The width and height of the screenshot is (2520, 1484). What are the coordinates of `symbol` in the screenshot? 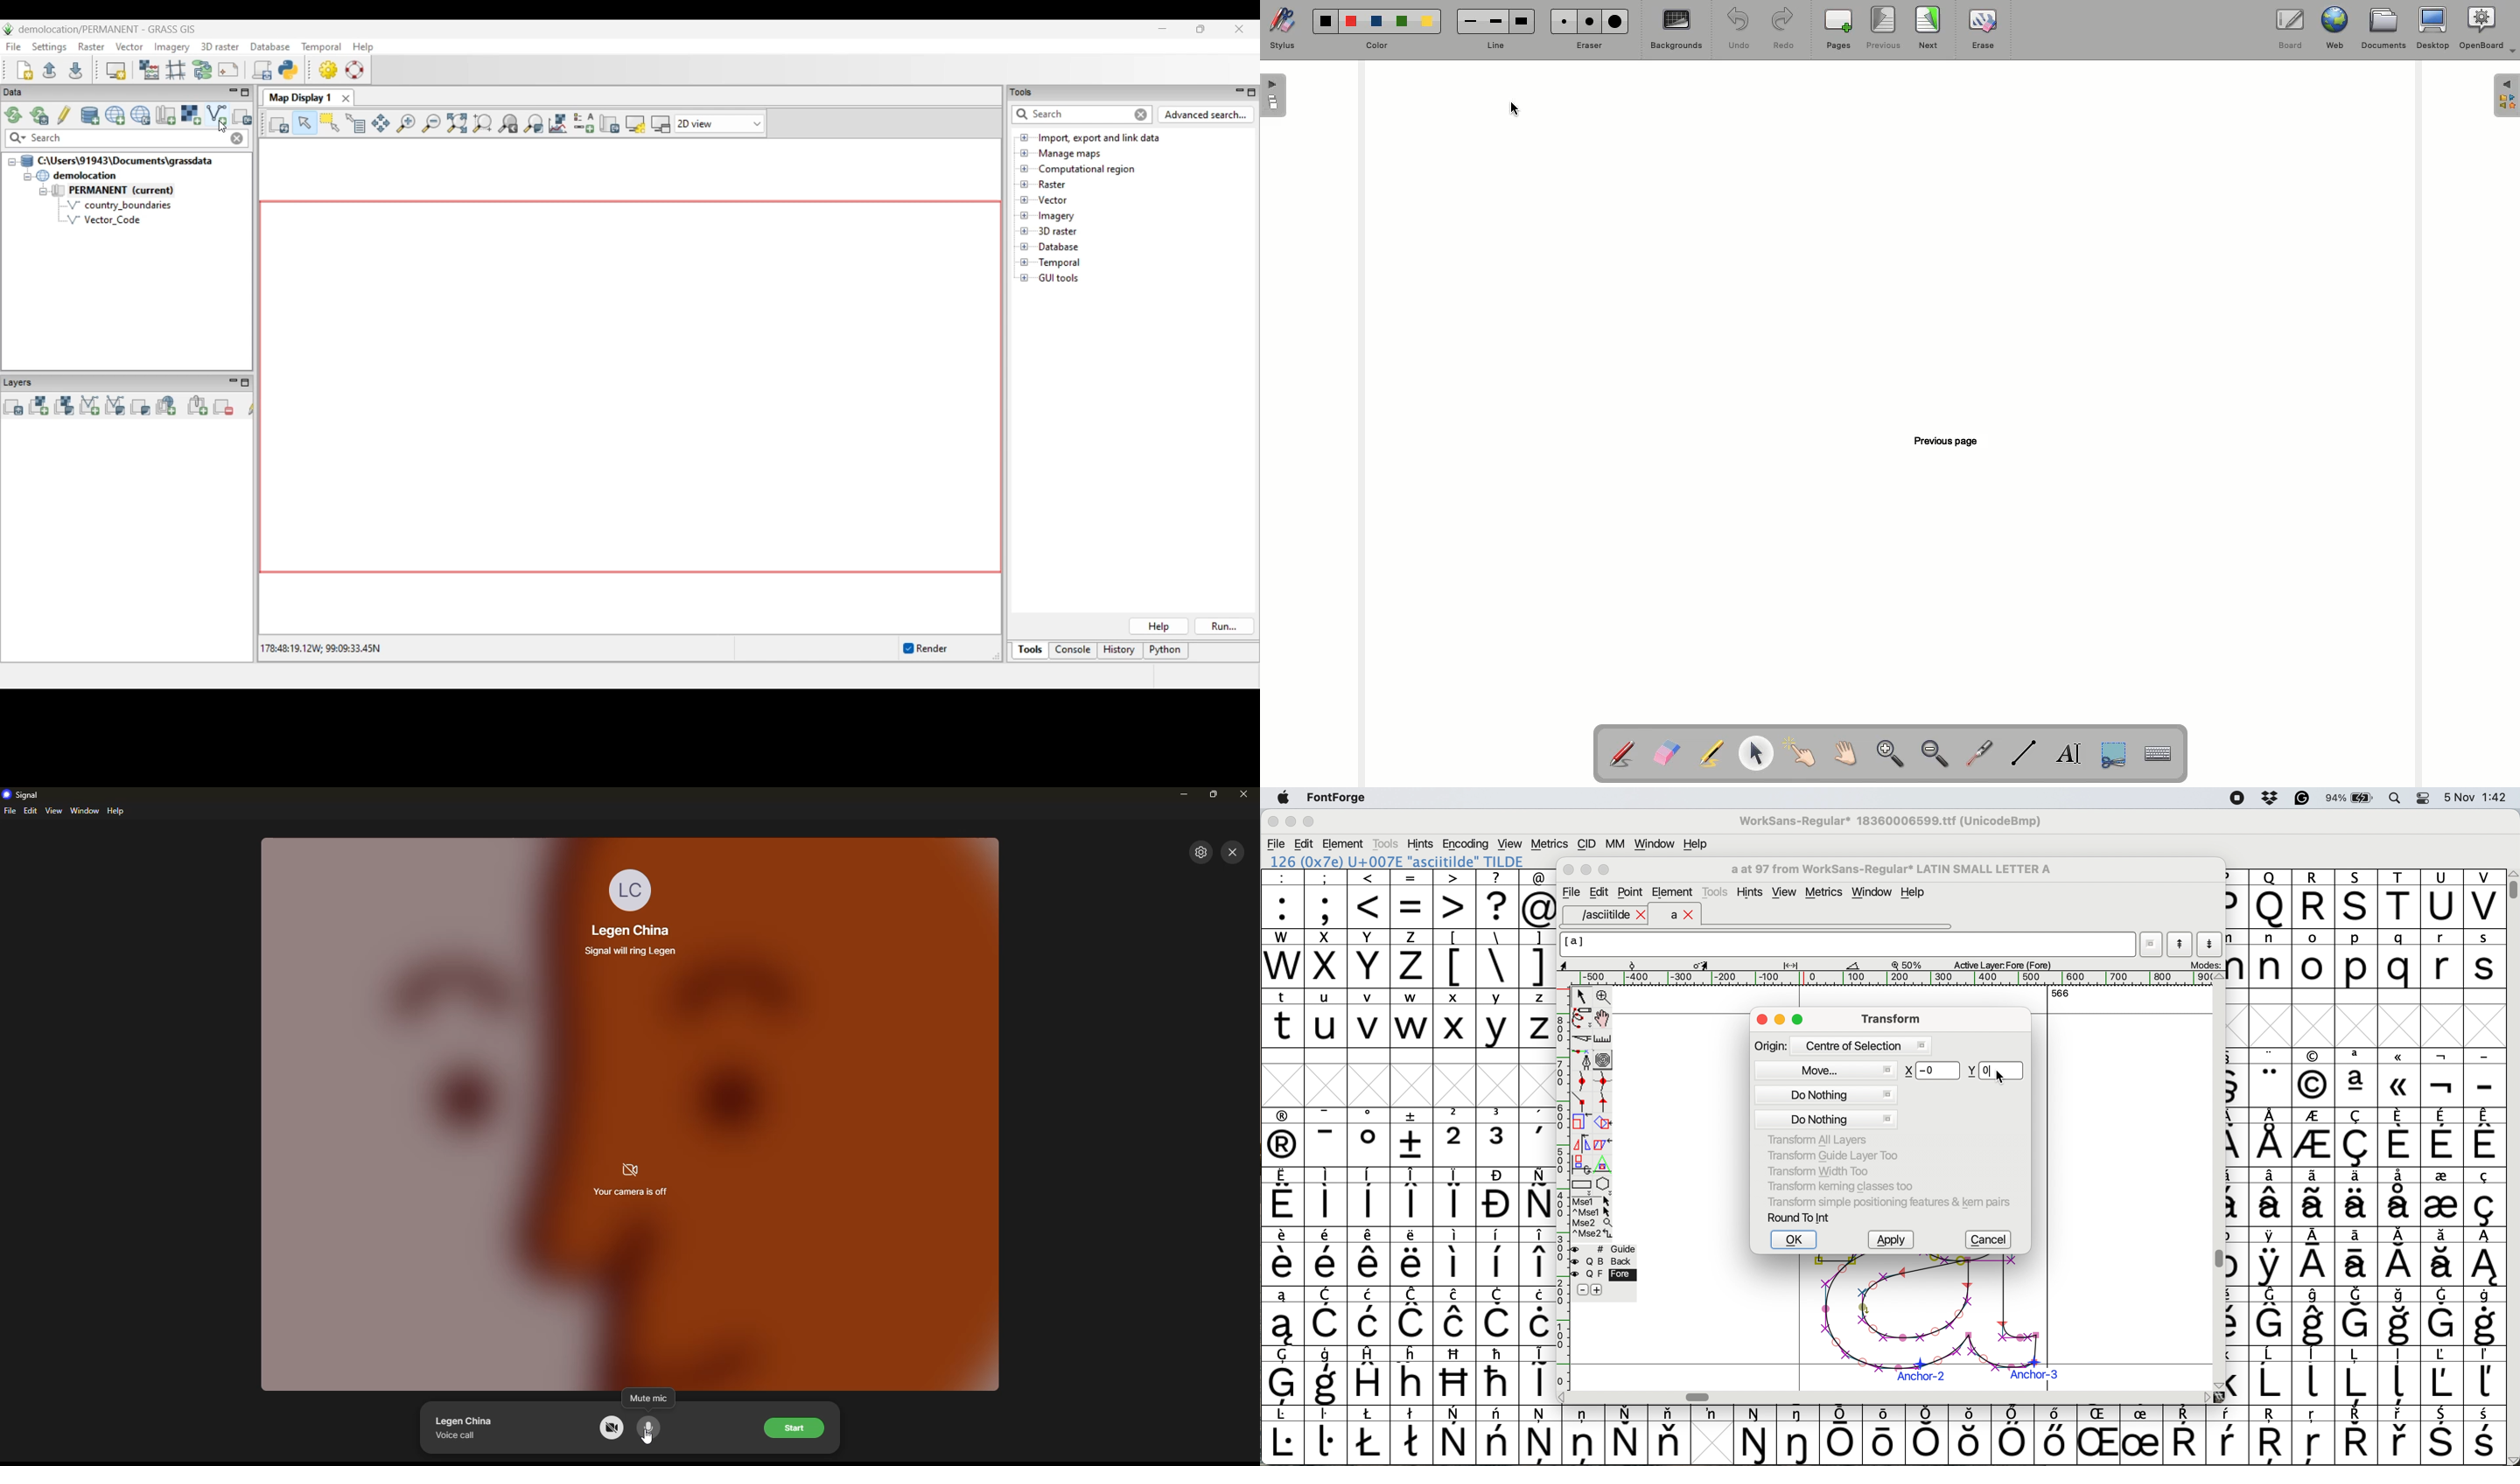 It's located at (1541, 1435).